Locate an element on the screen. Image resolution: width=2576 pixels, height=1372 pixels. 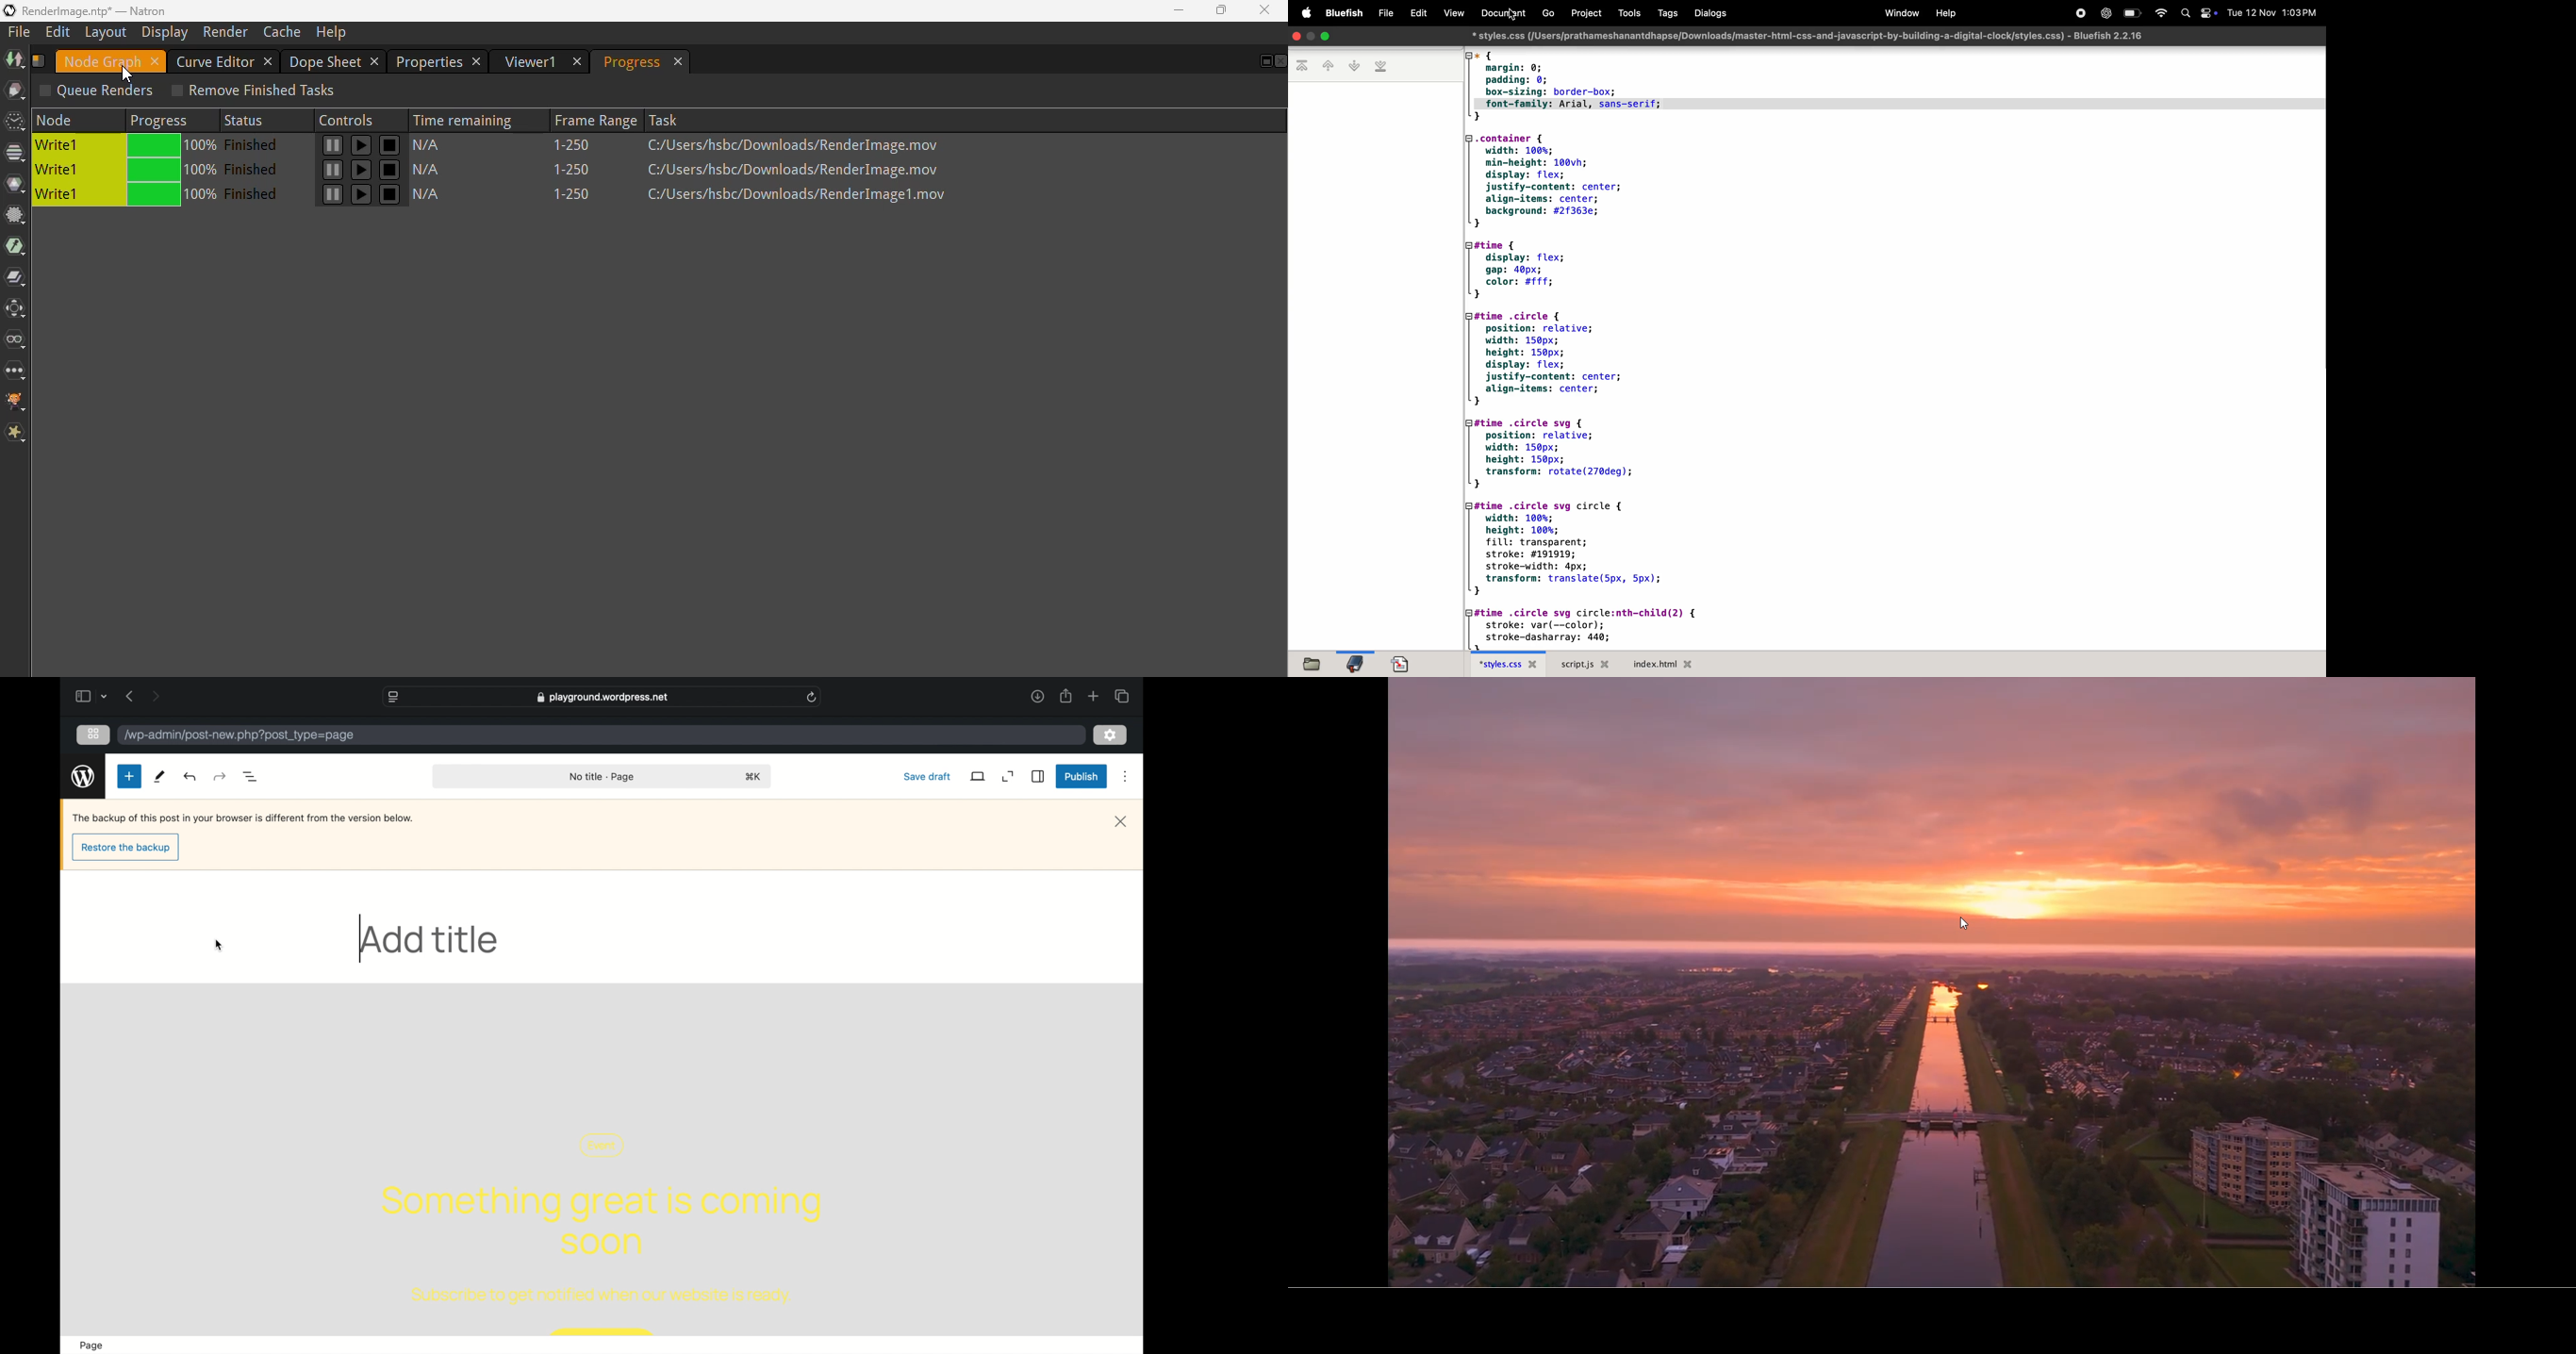
refresh is located at coordinates (812, 698).